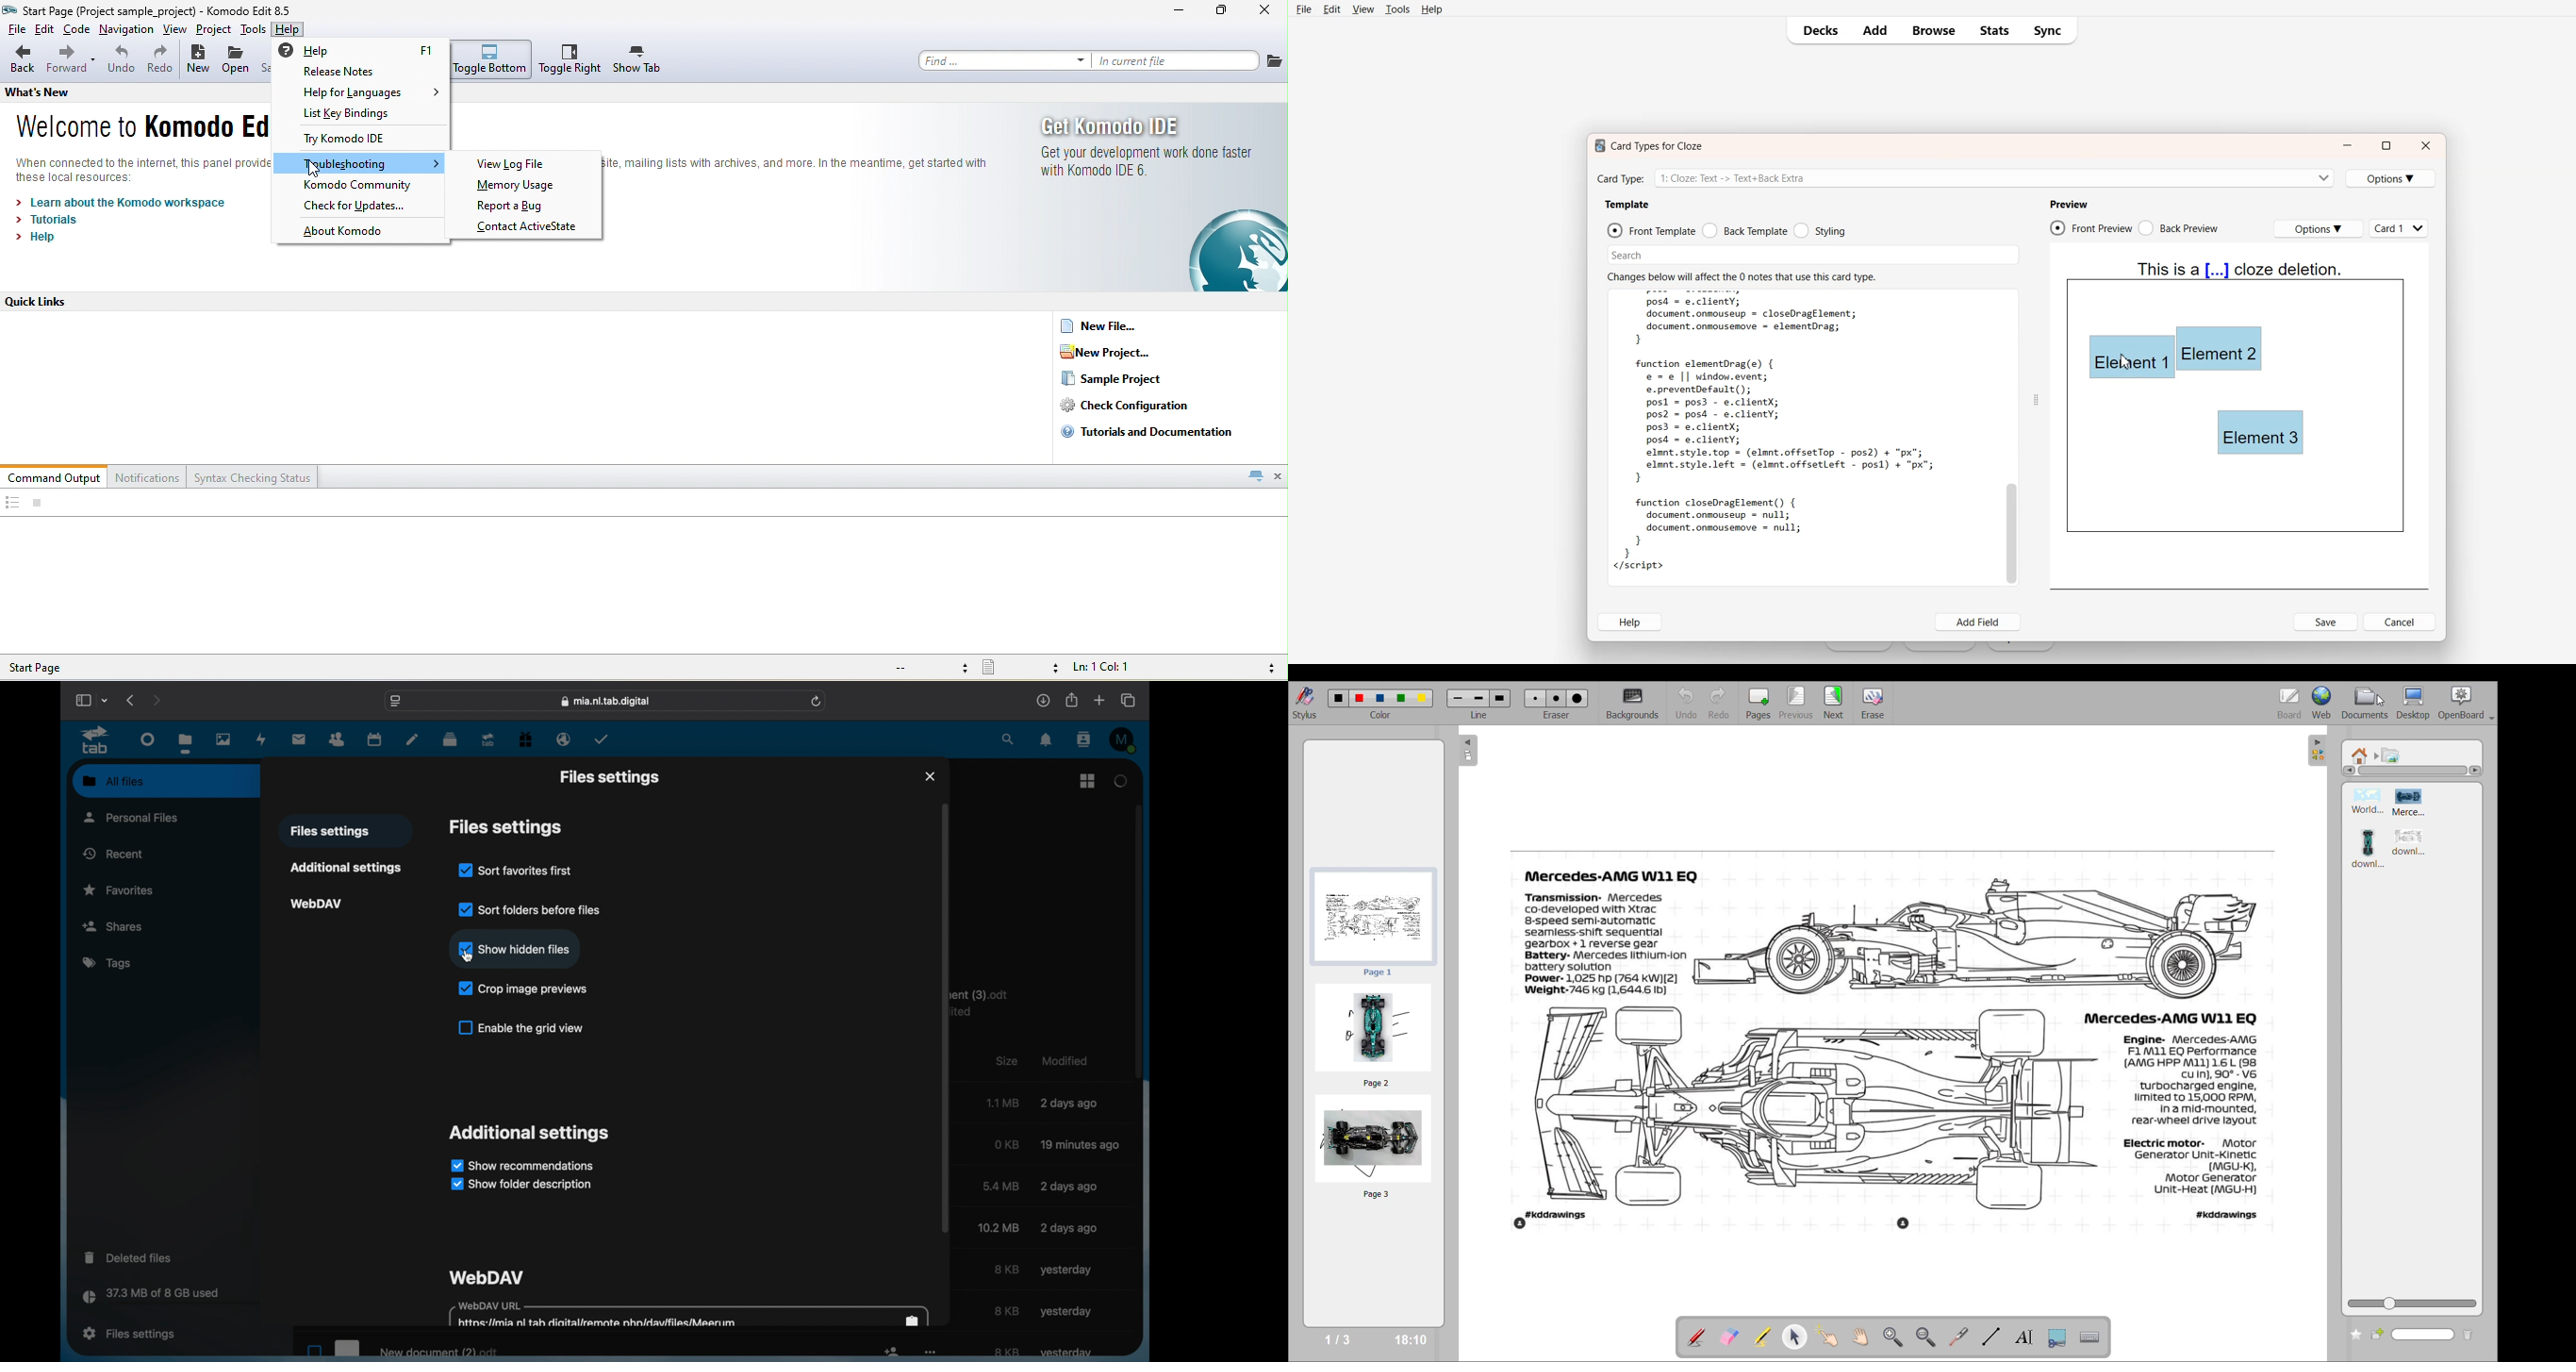 The image size is (2576, 1372). What do you see at coordinates (131, 817) in the screenshot?
I see `personal files` at bounding box center [131, 817].